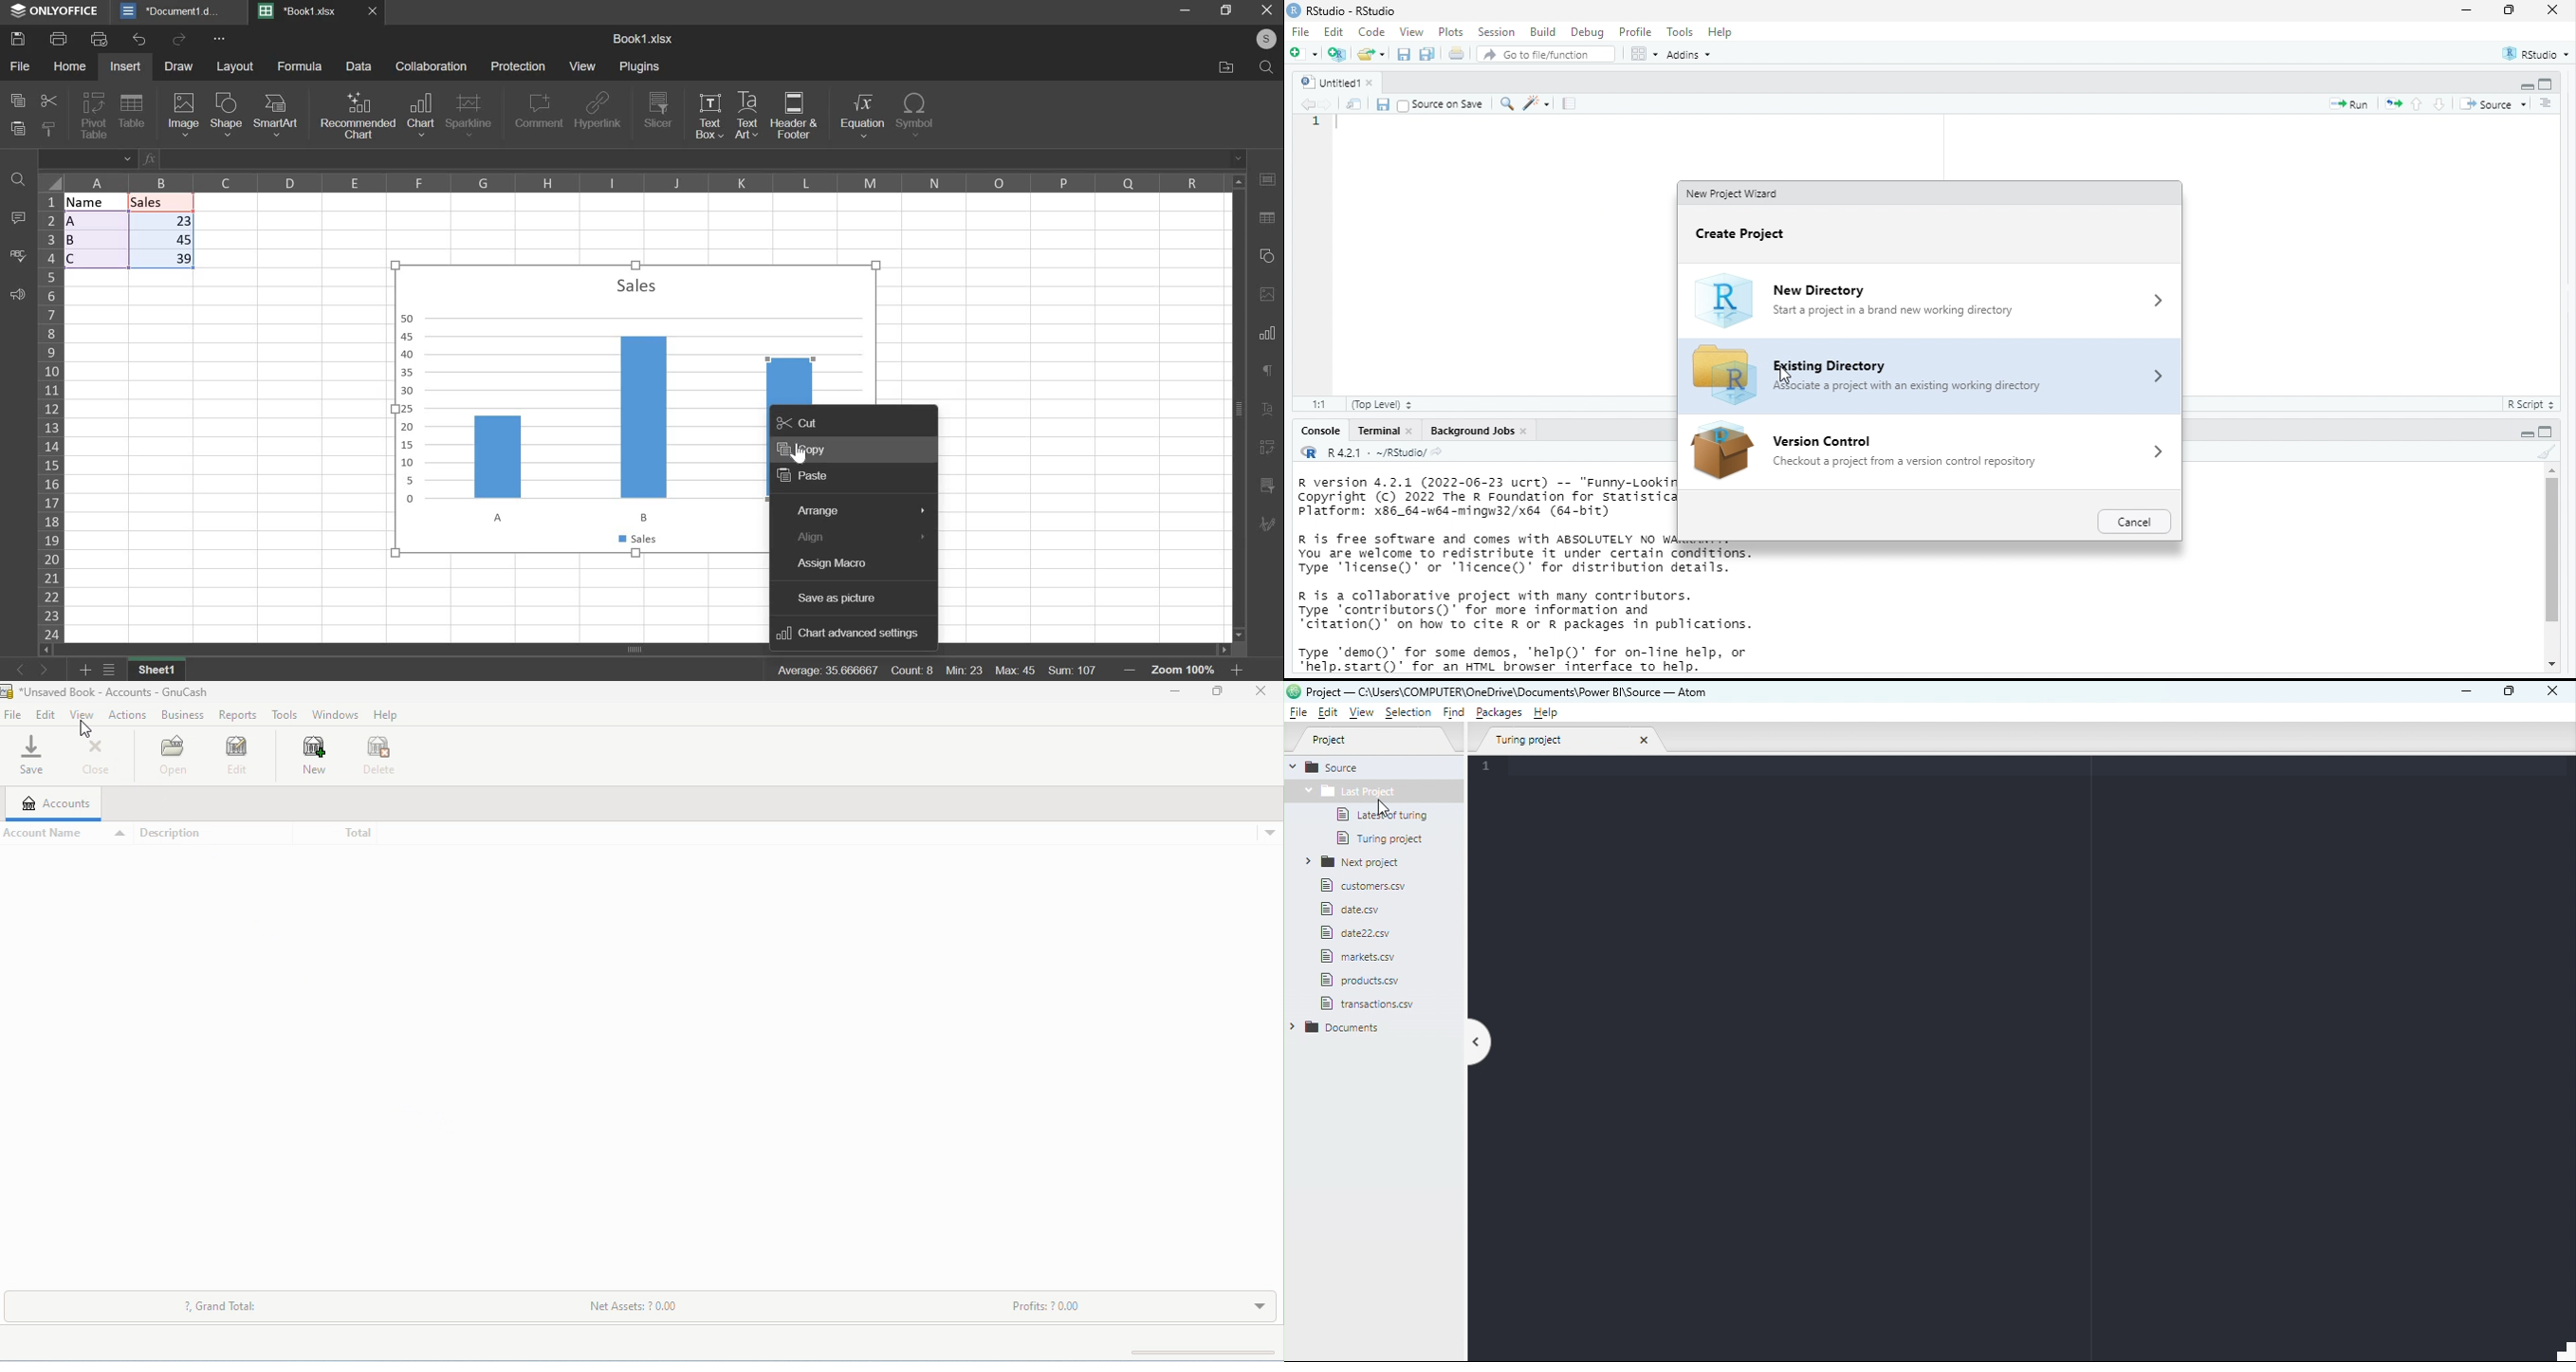 The image size is (2576, 1372). I want to click on collaboration, so click(432, 66).